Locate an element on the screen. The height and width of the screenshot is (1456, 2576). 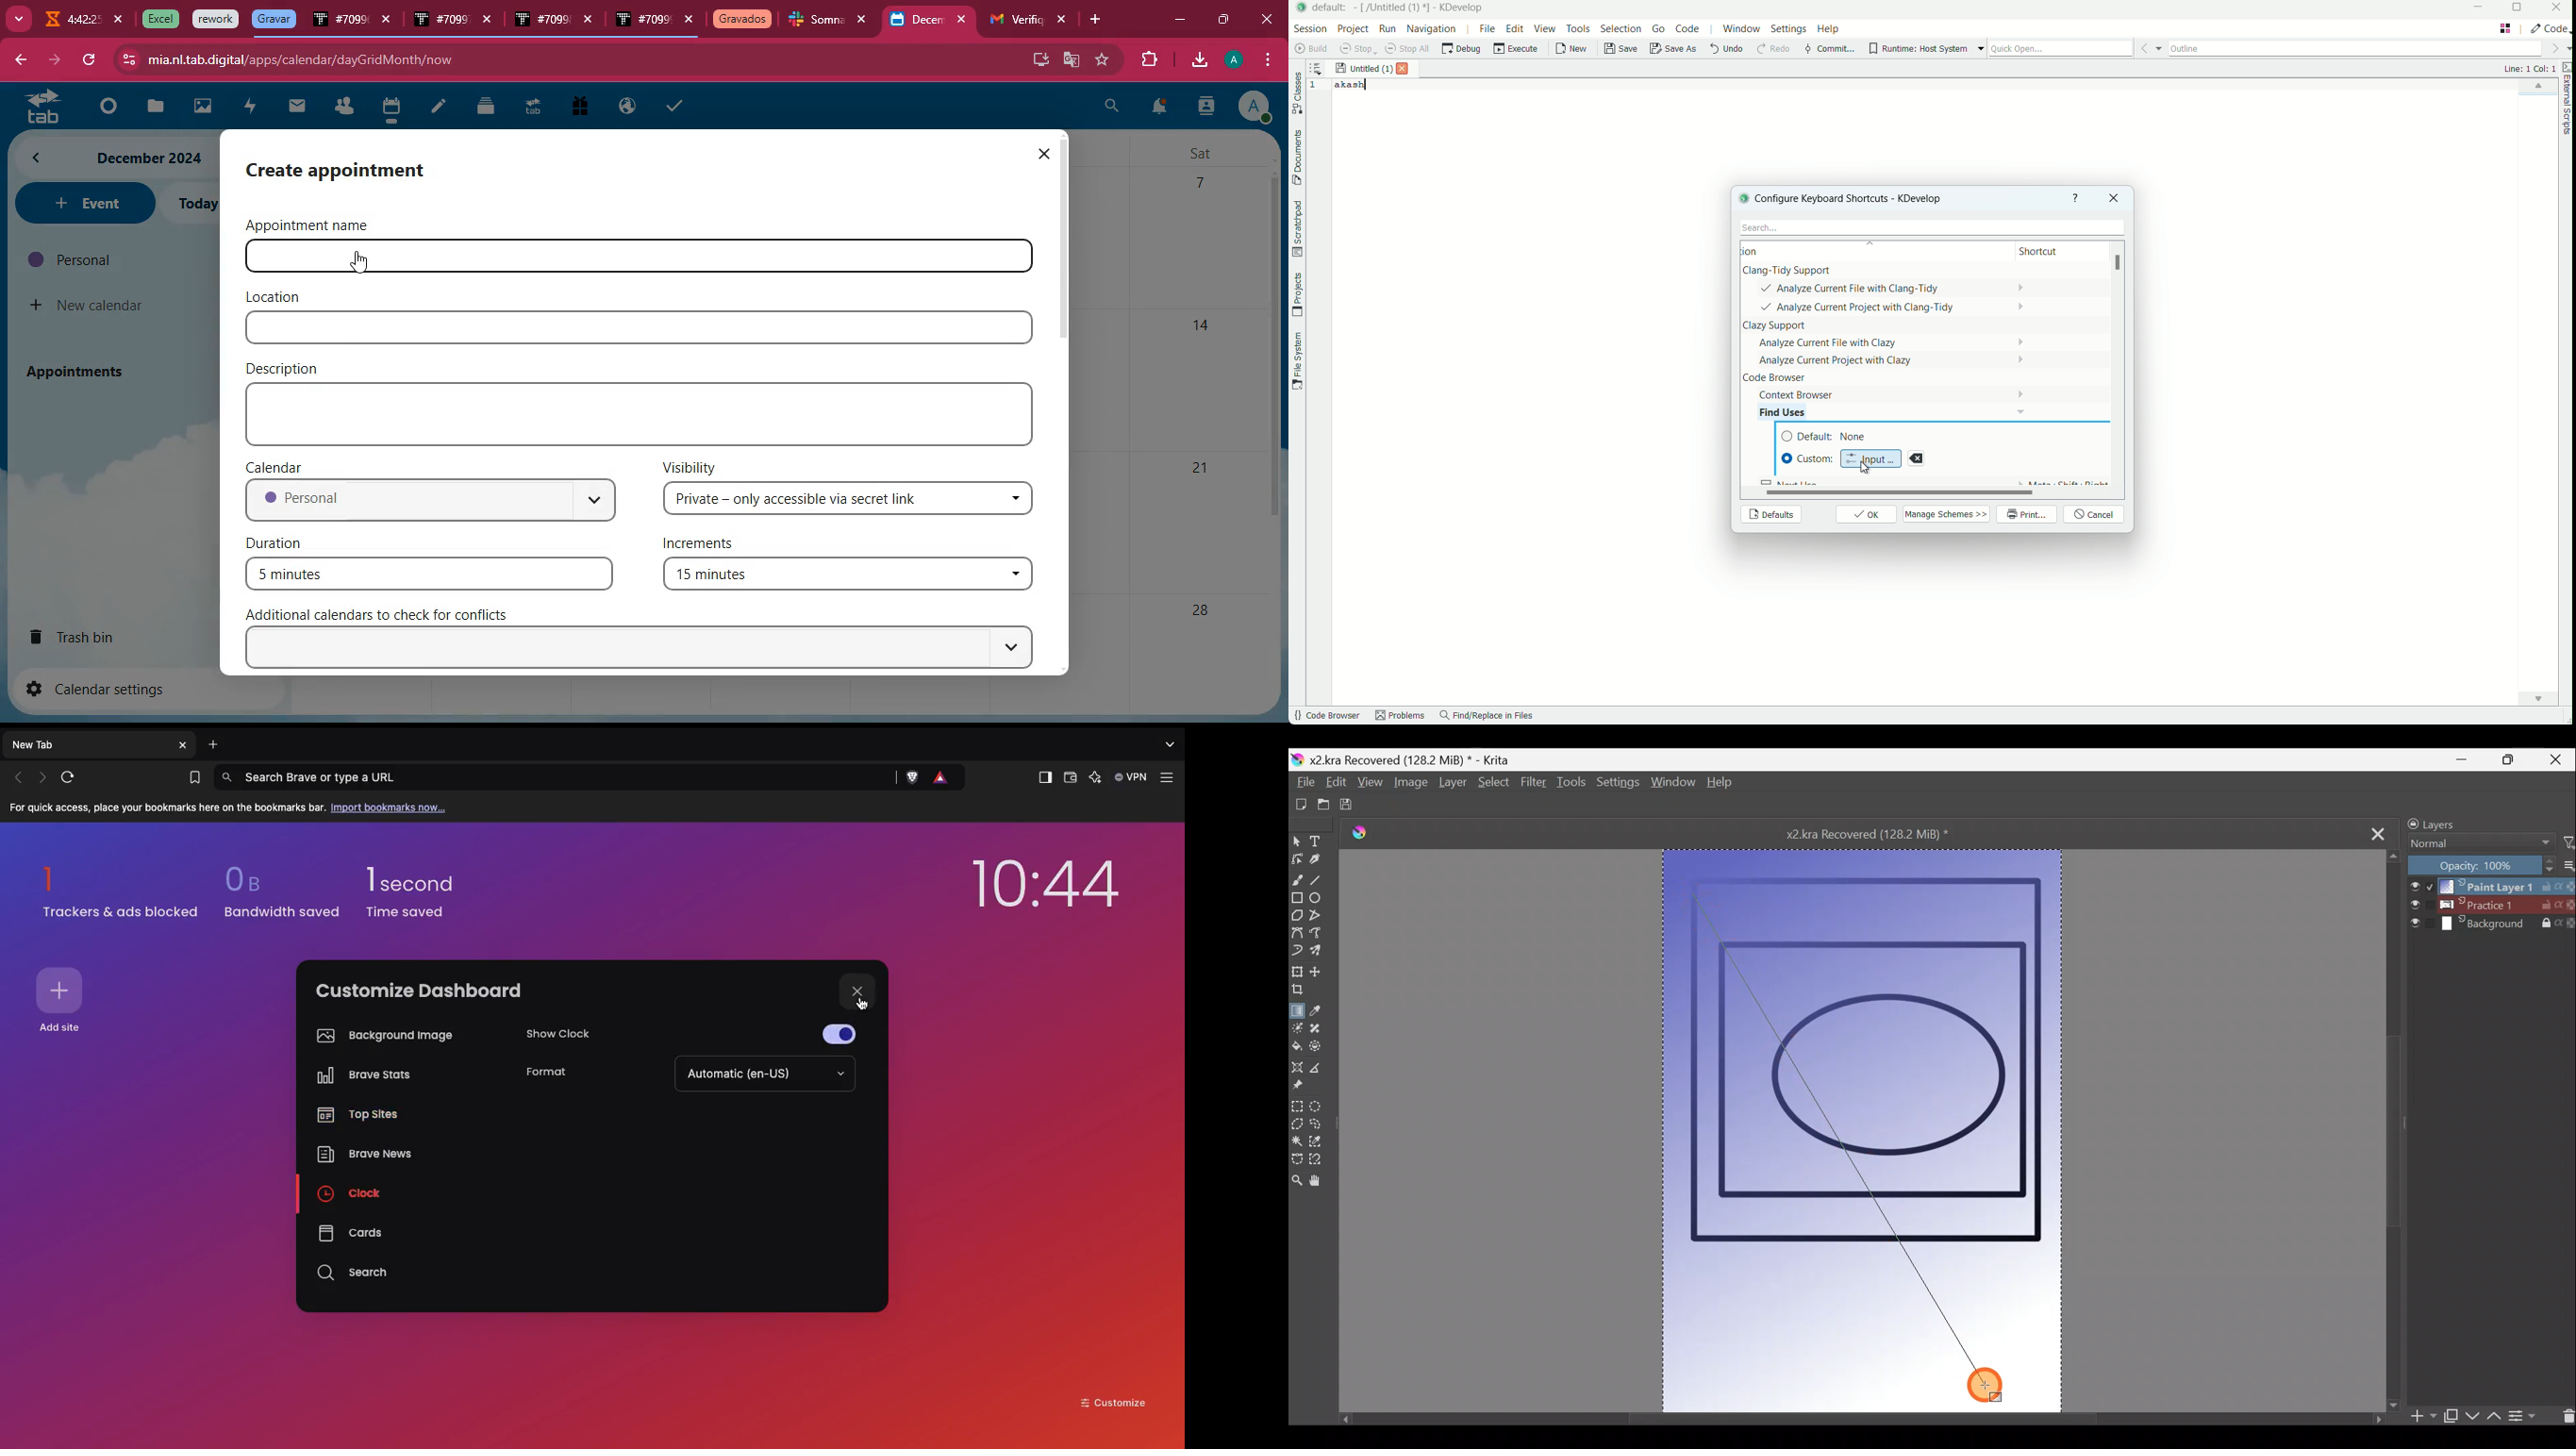
new calendar is located at coordinates (89, 306).